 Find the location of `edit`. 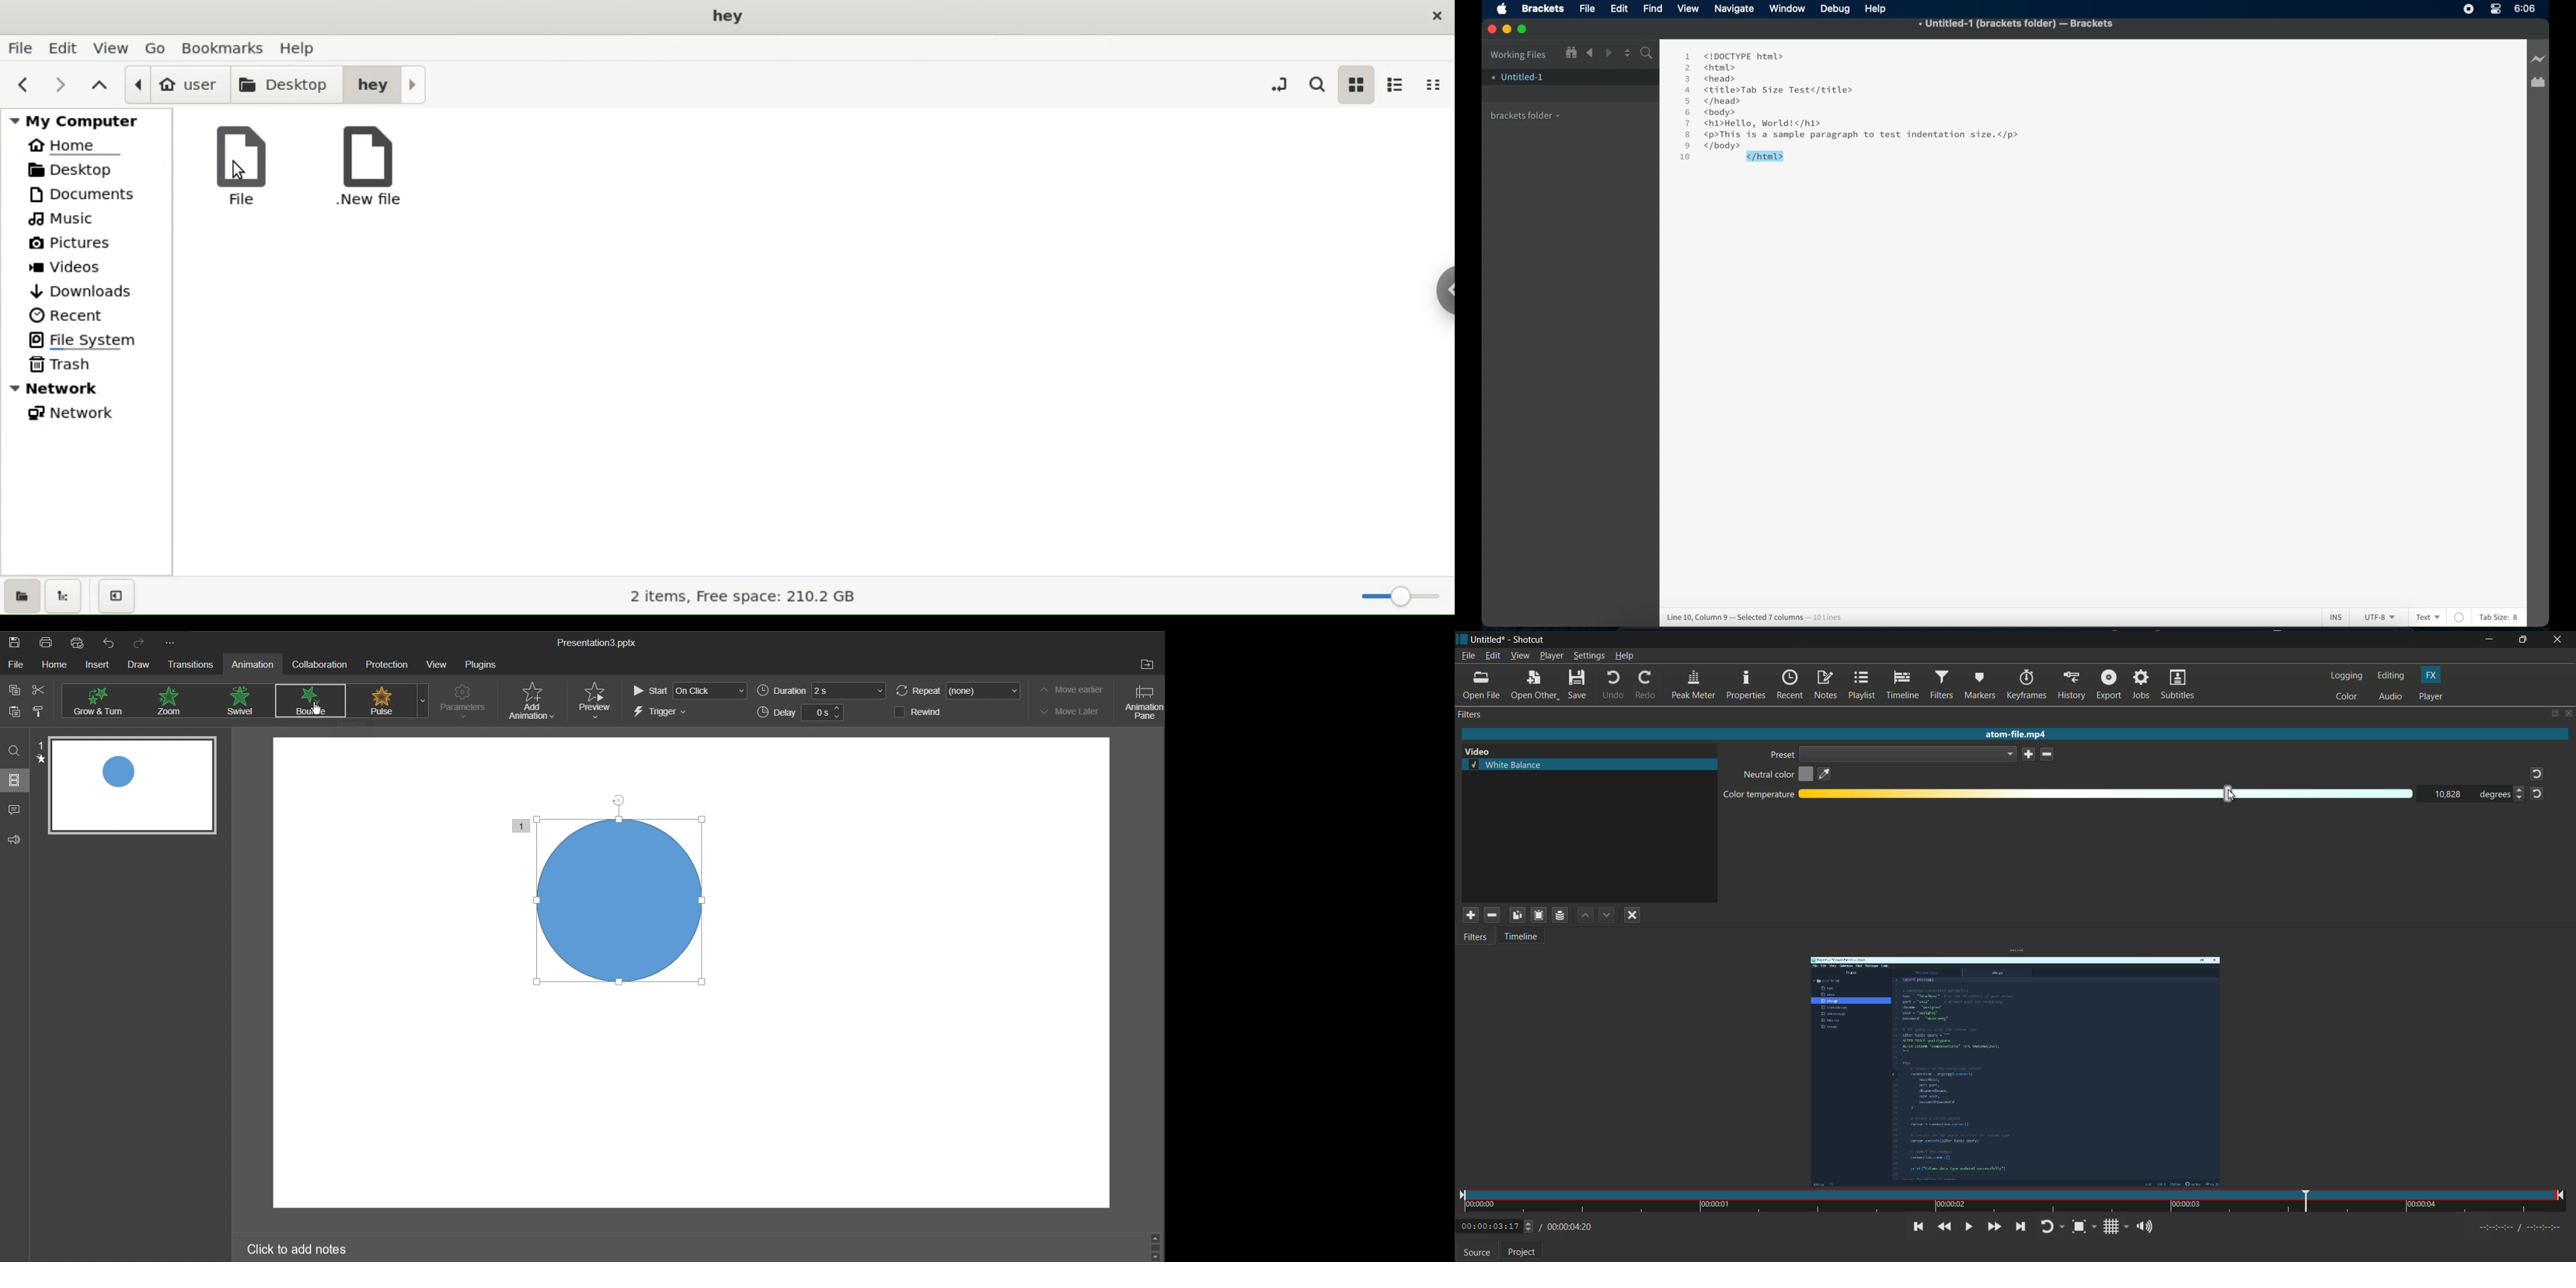

edit is located at coordinates (61, 48).